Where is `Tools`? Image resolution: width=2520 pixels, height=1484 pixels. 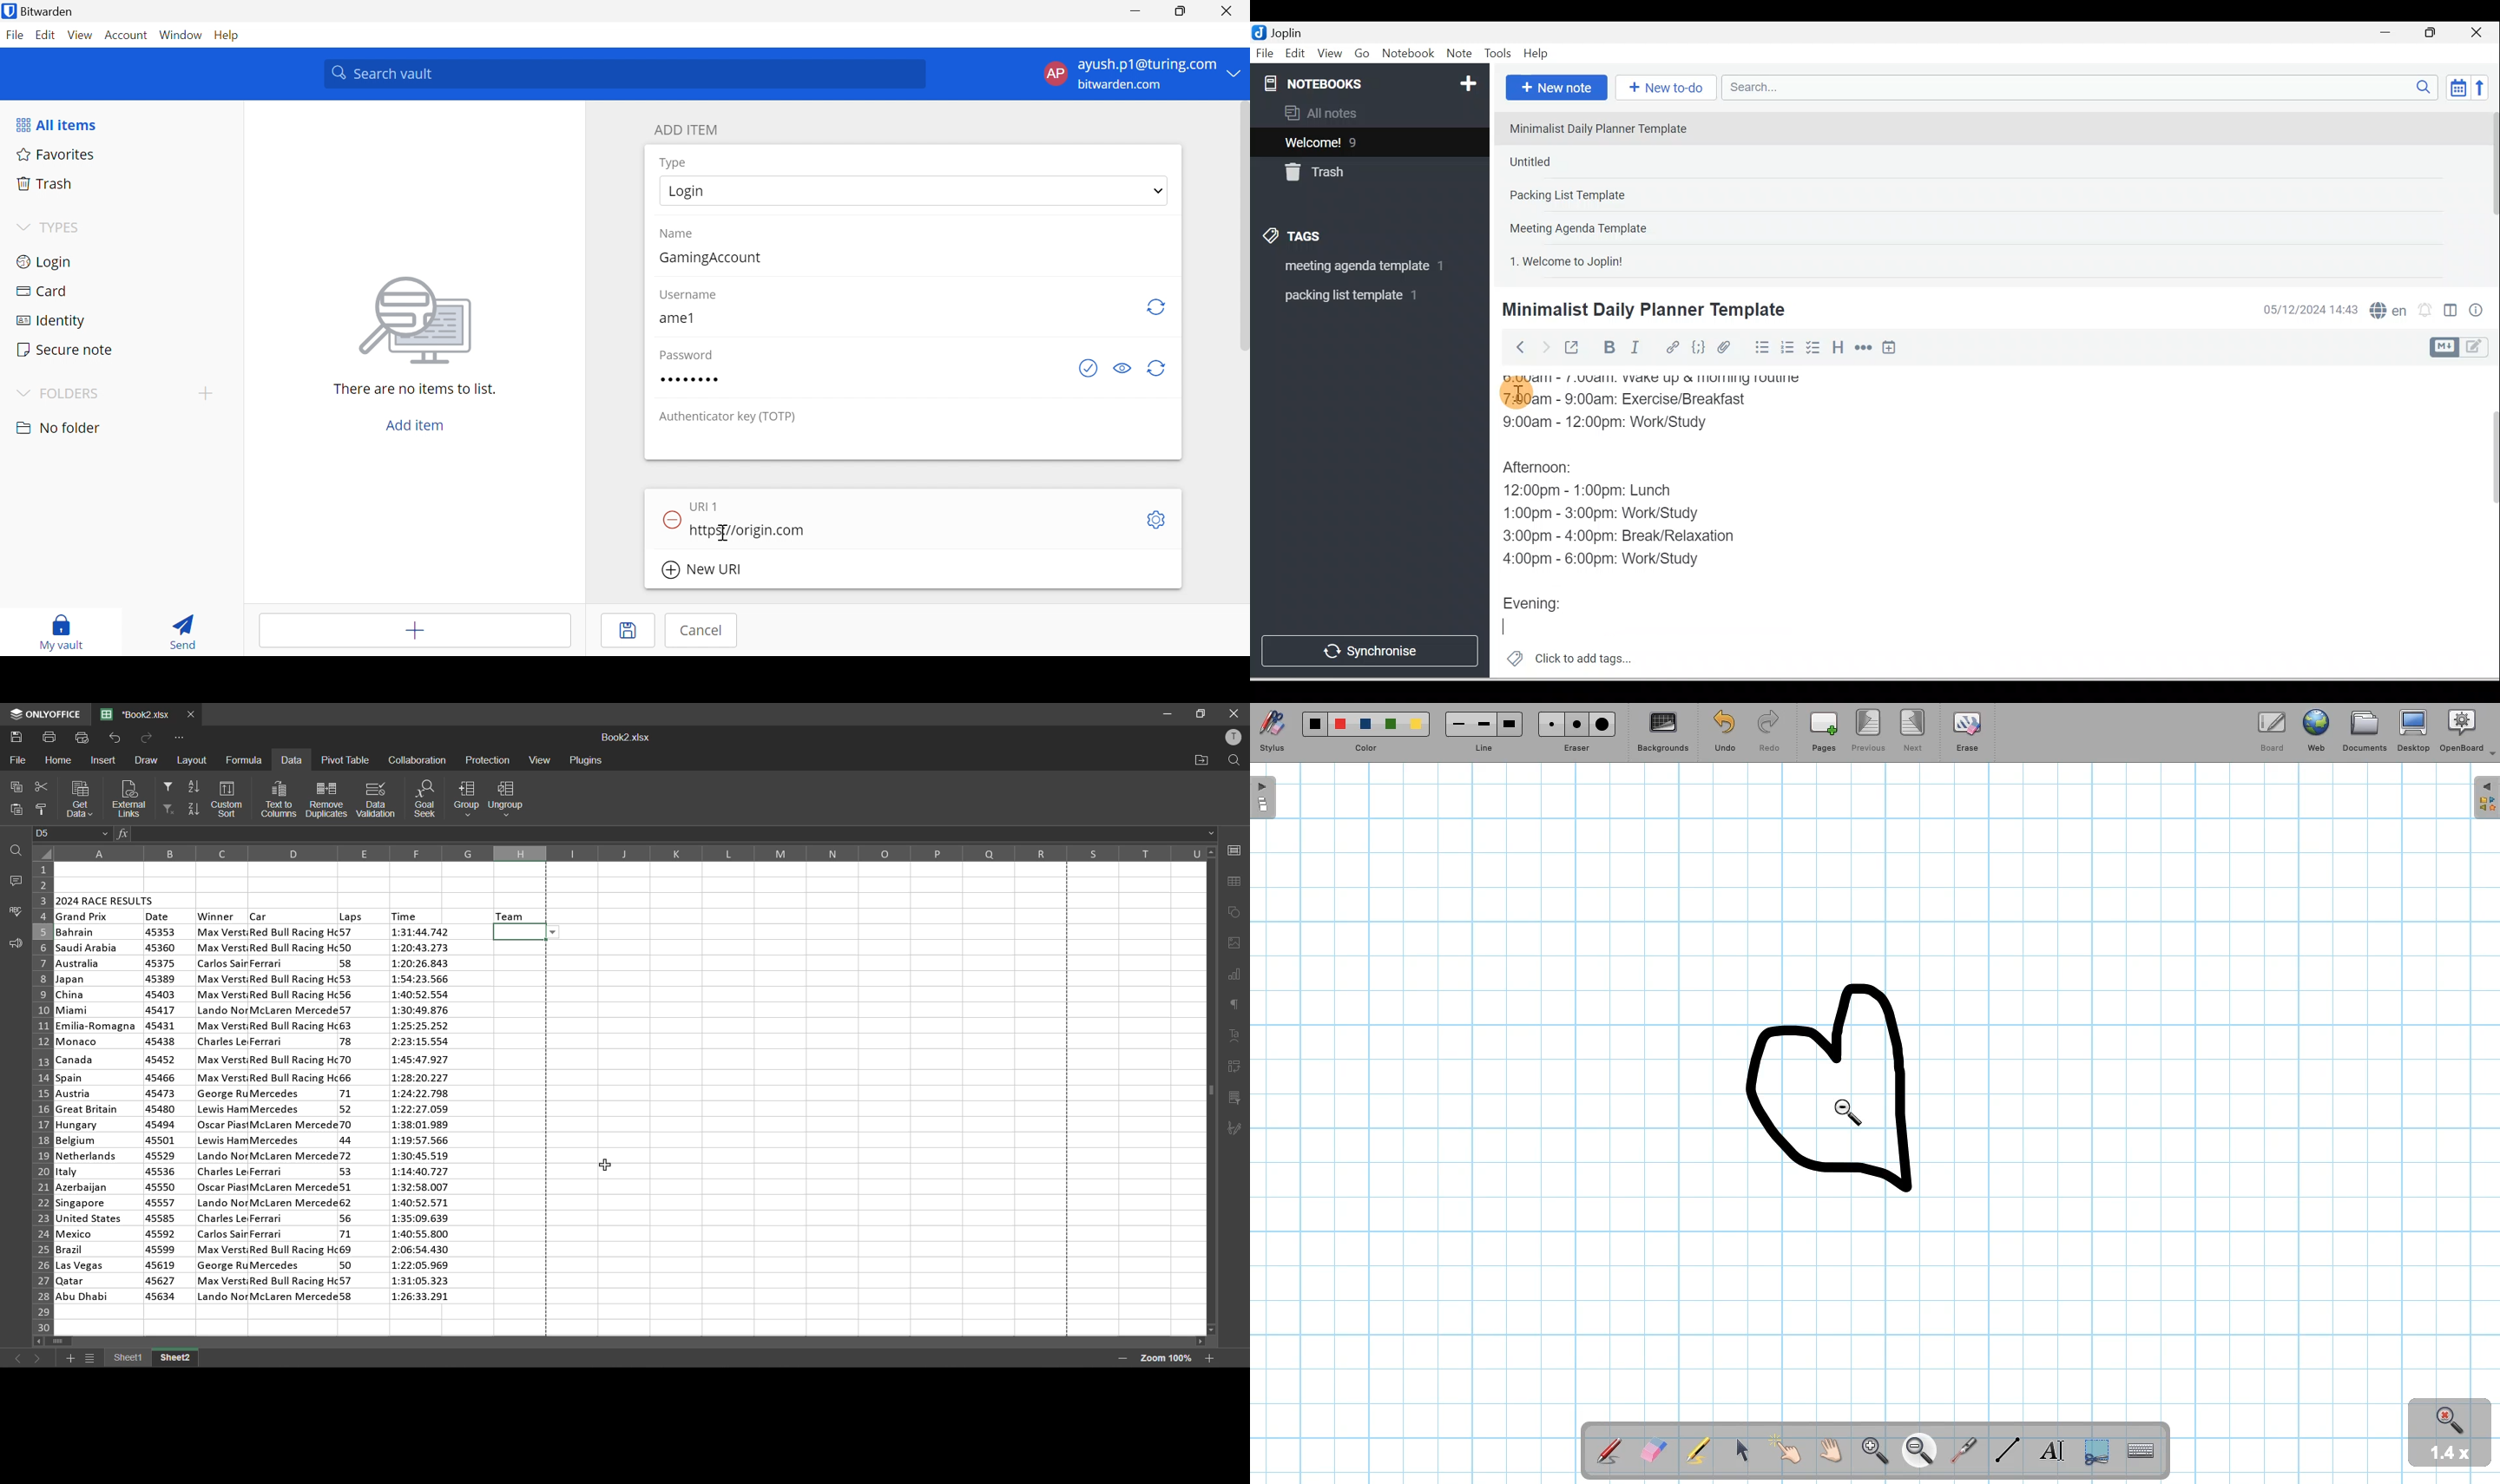 Tools is located at coordinates (1497, 53).